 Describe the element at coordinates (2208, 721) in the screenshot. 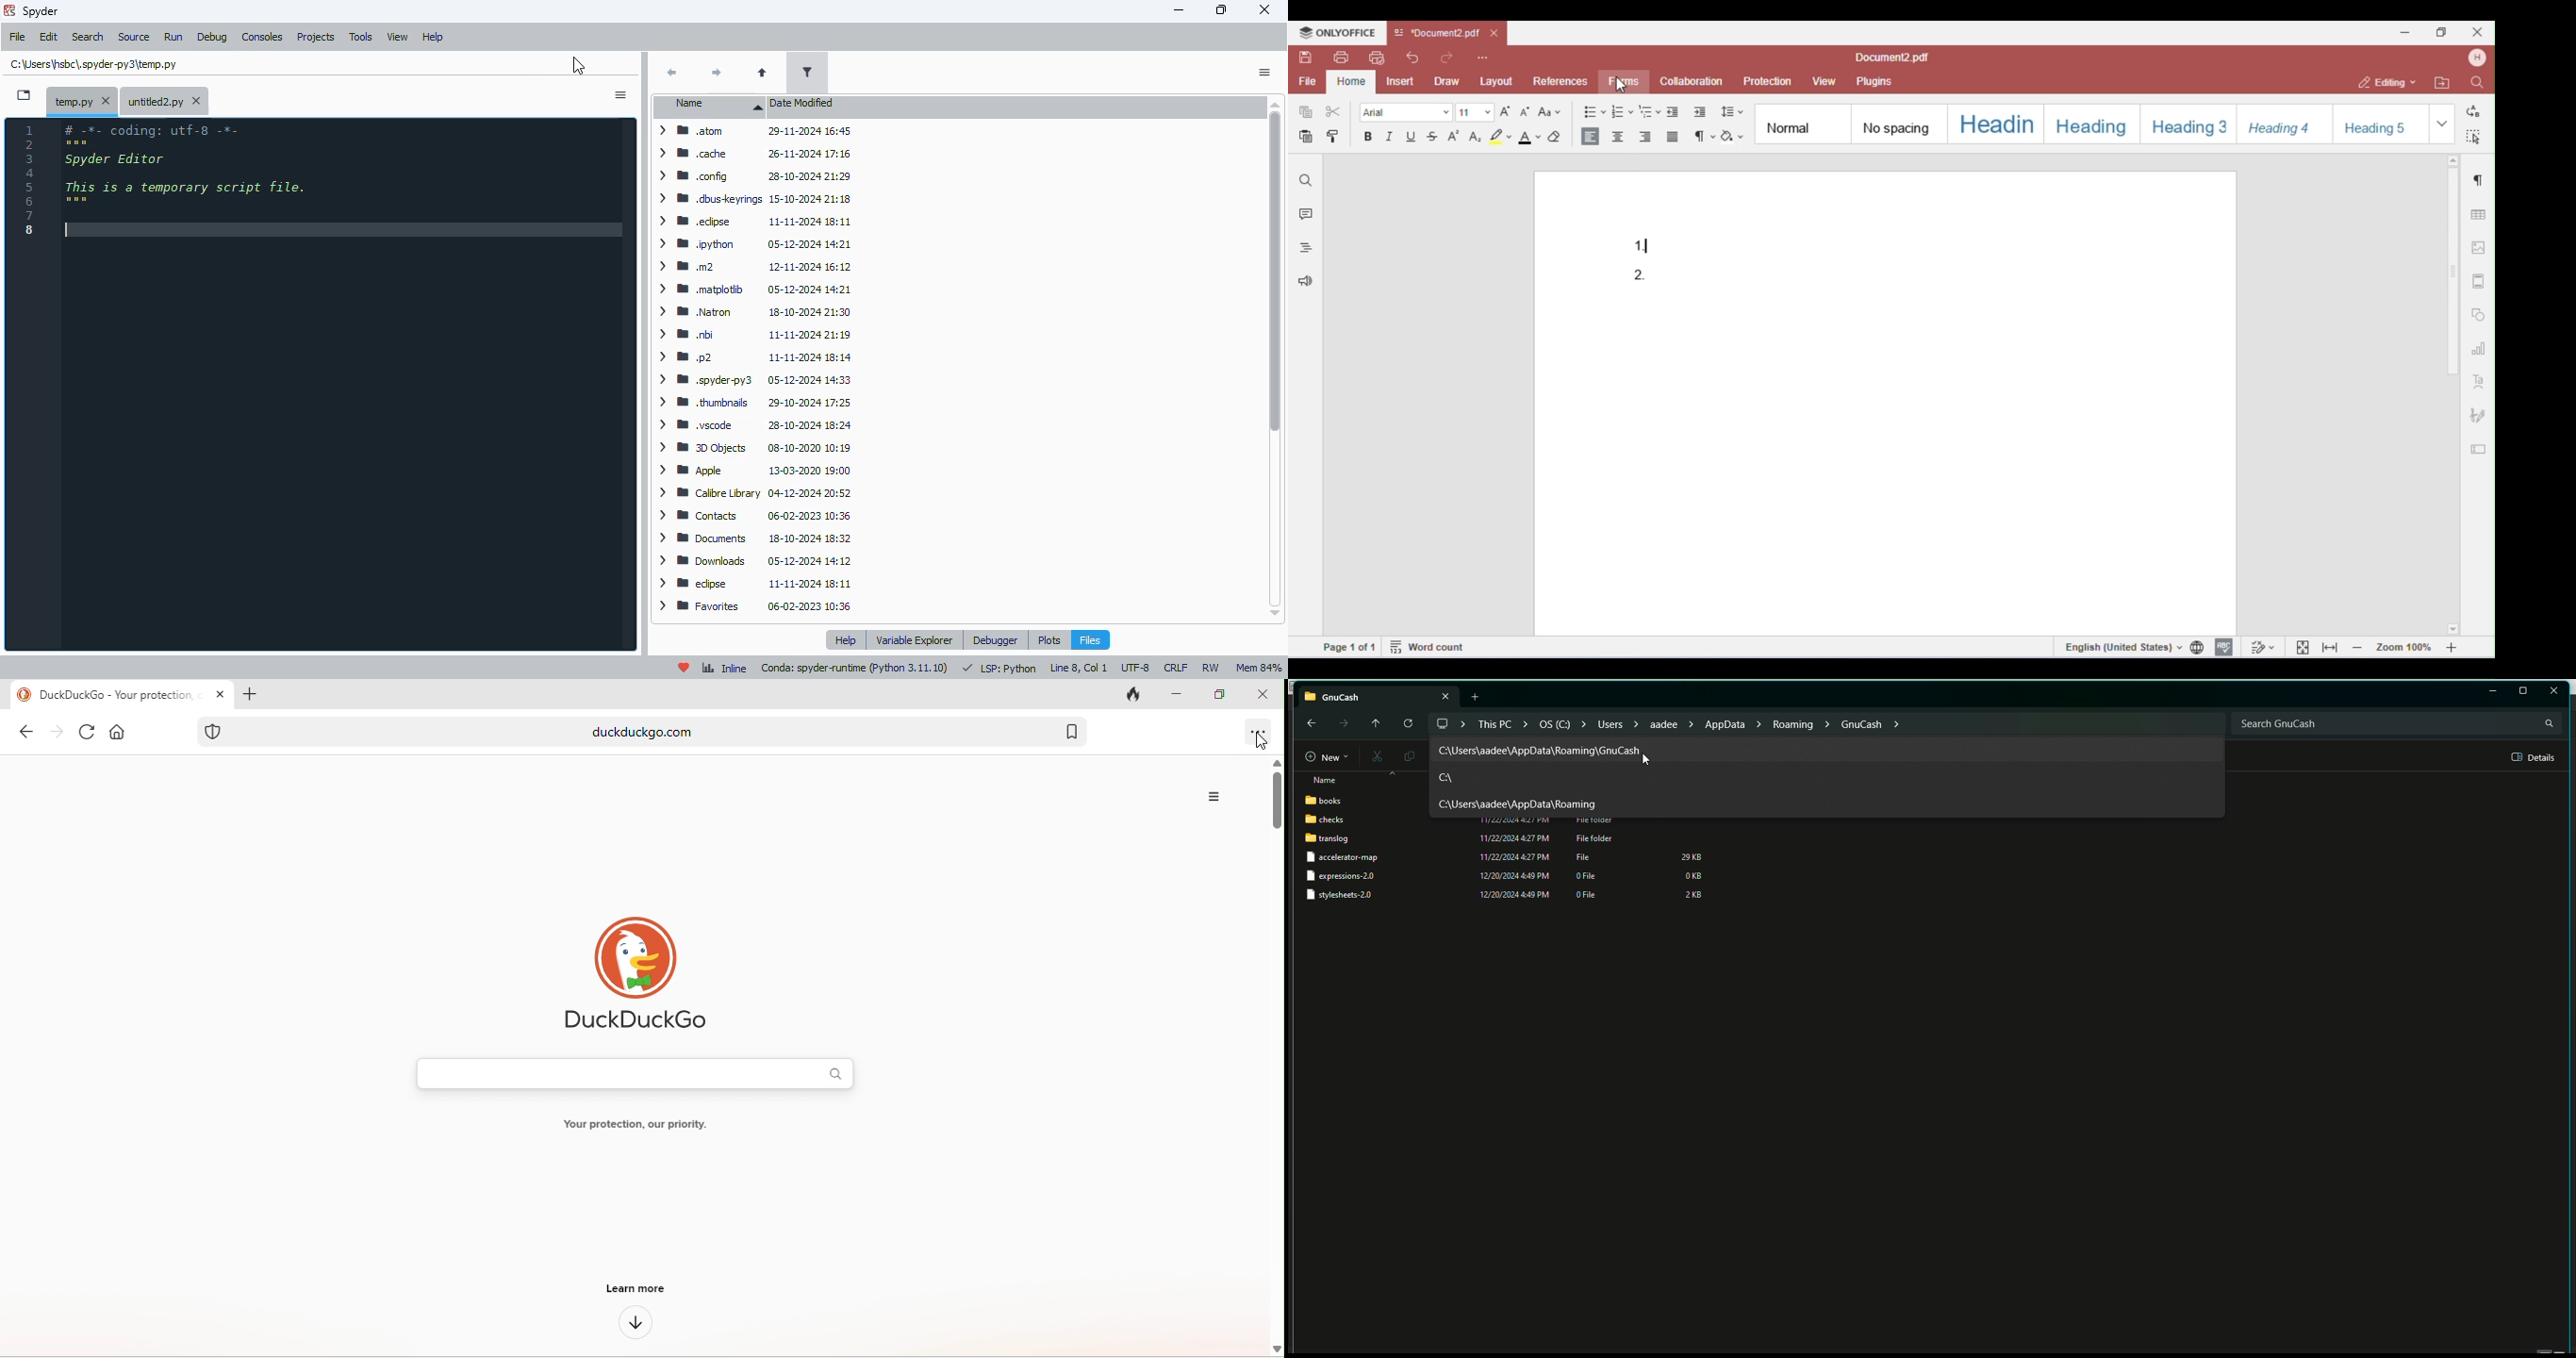

I see `Close` at that location.